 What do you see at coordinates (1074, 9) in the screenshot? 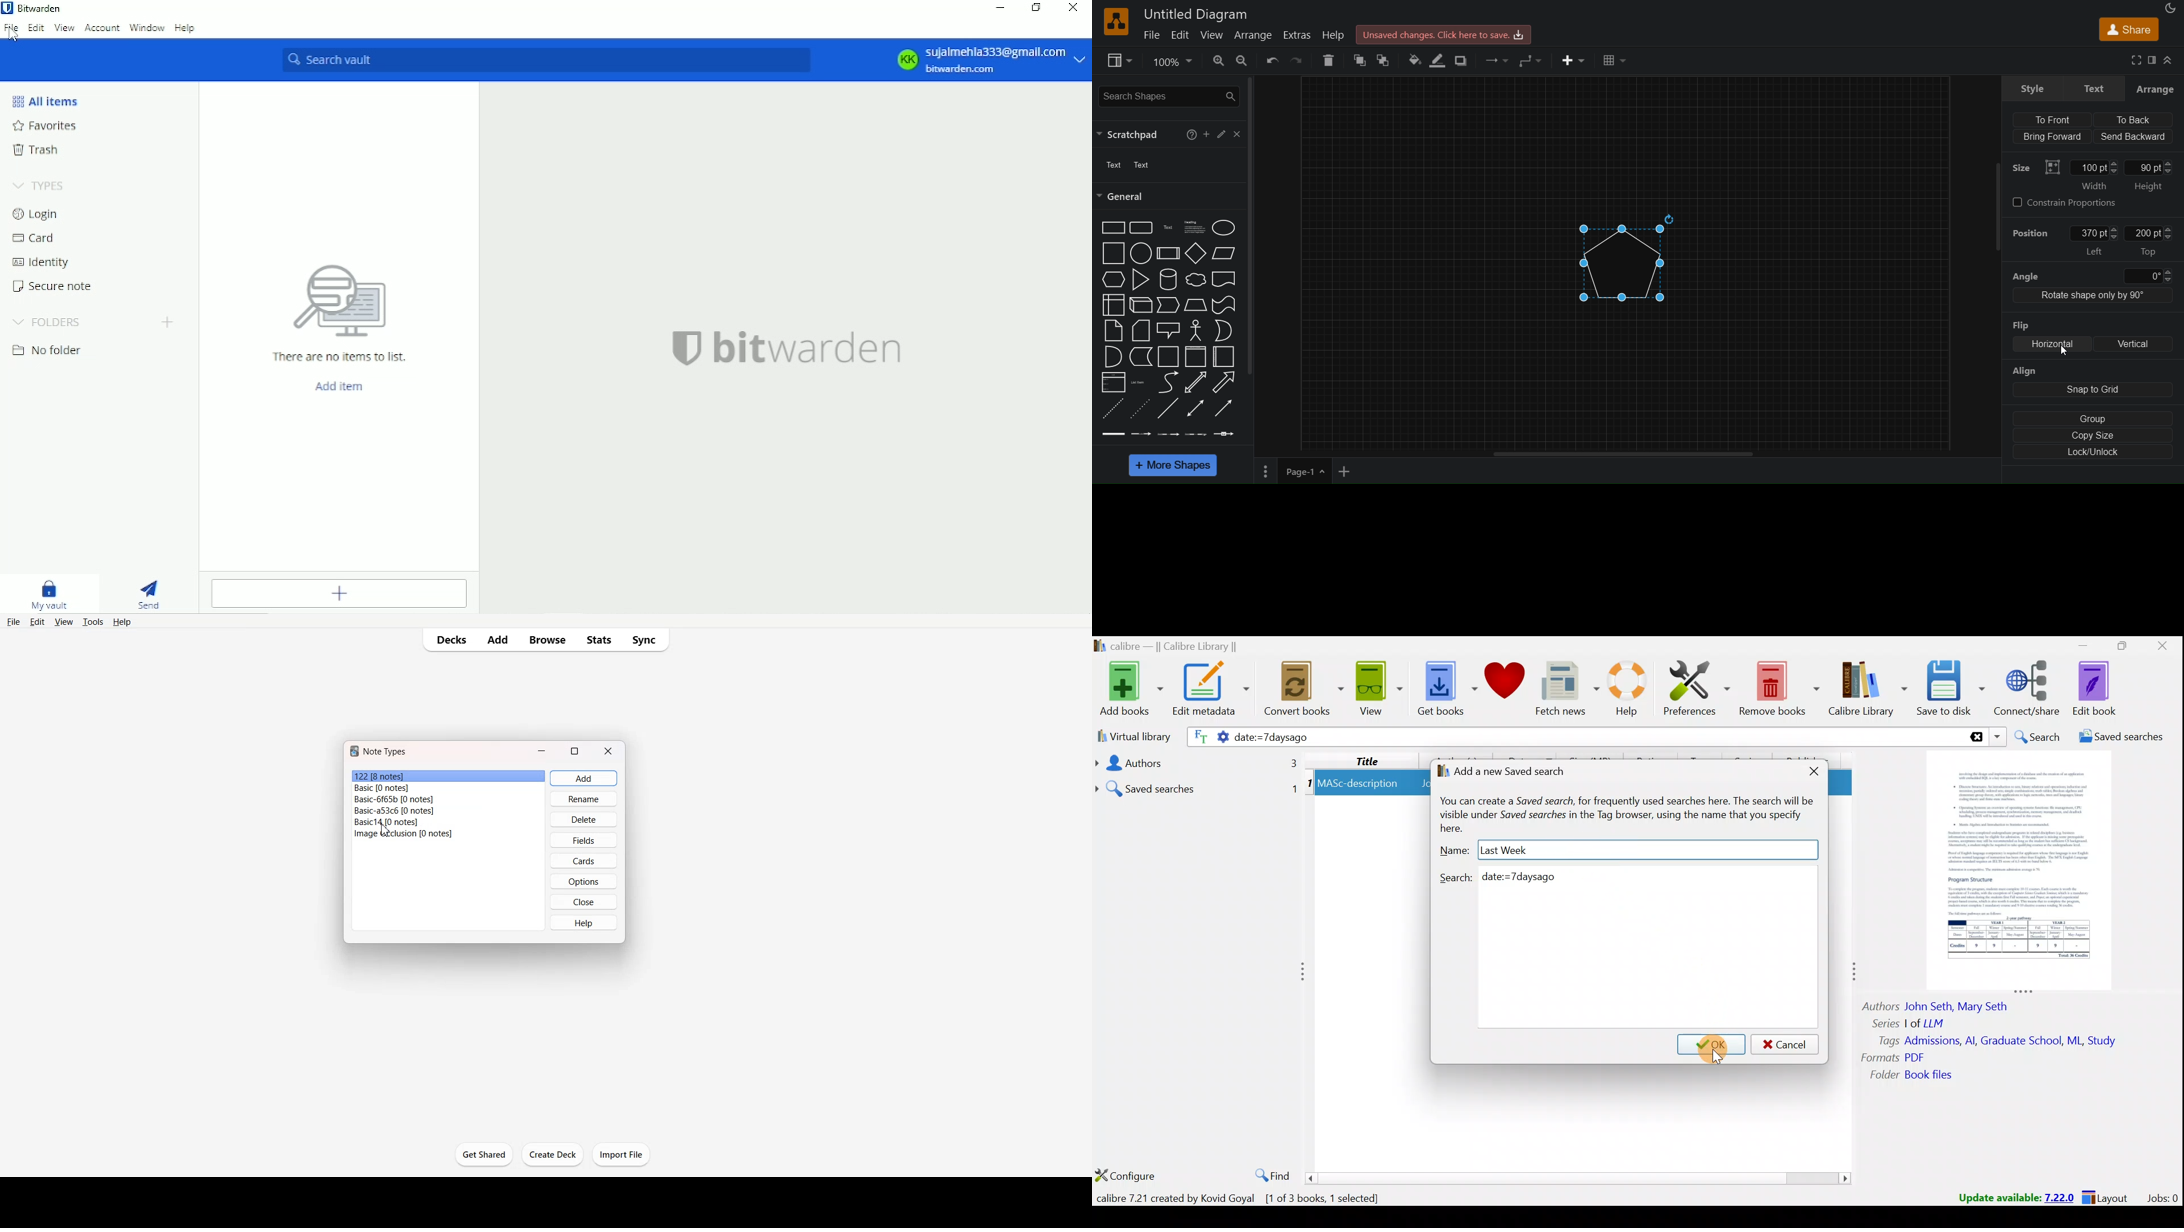
I see `Close` at bounding box center [1074, 9].